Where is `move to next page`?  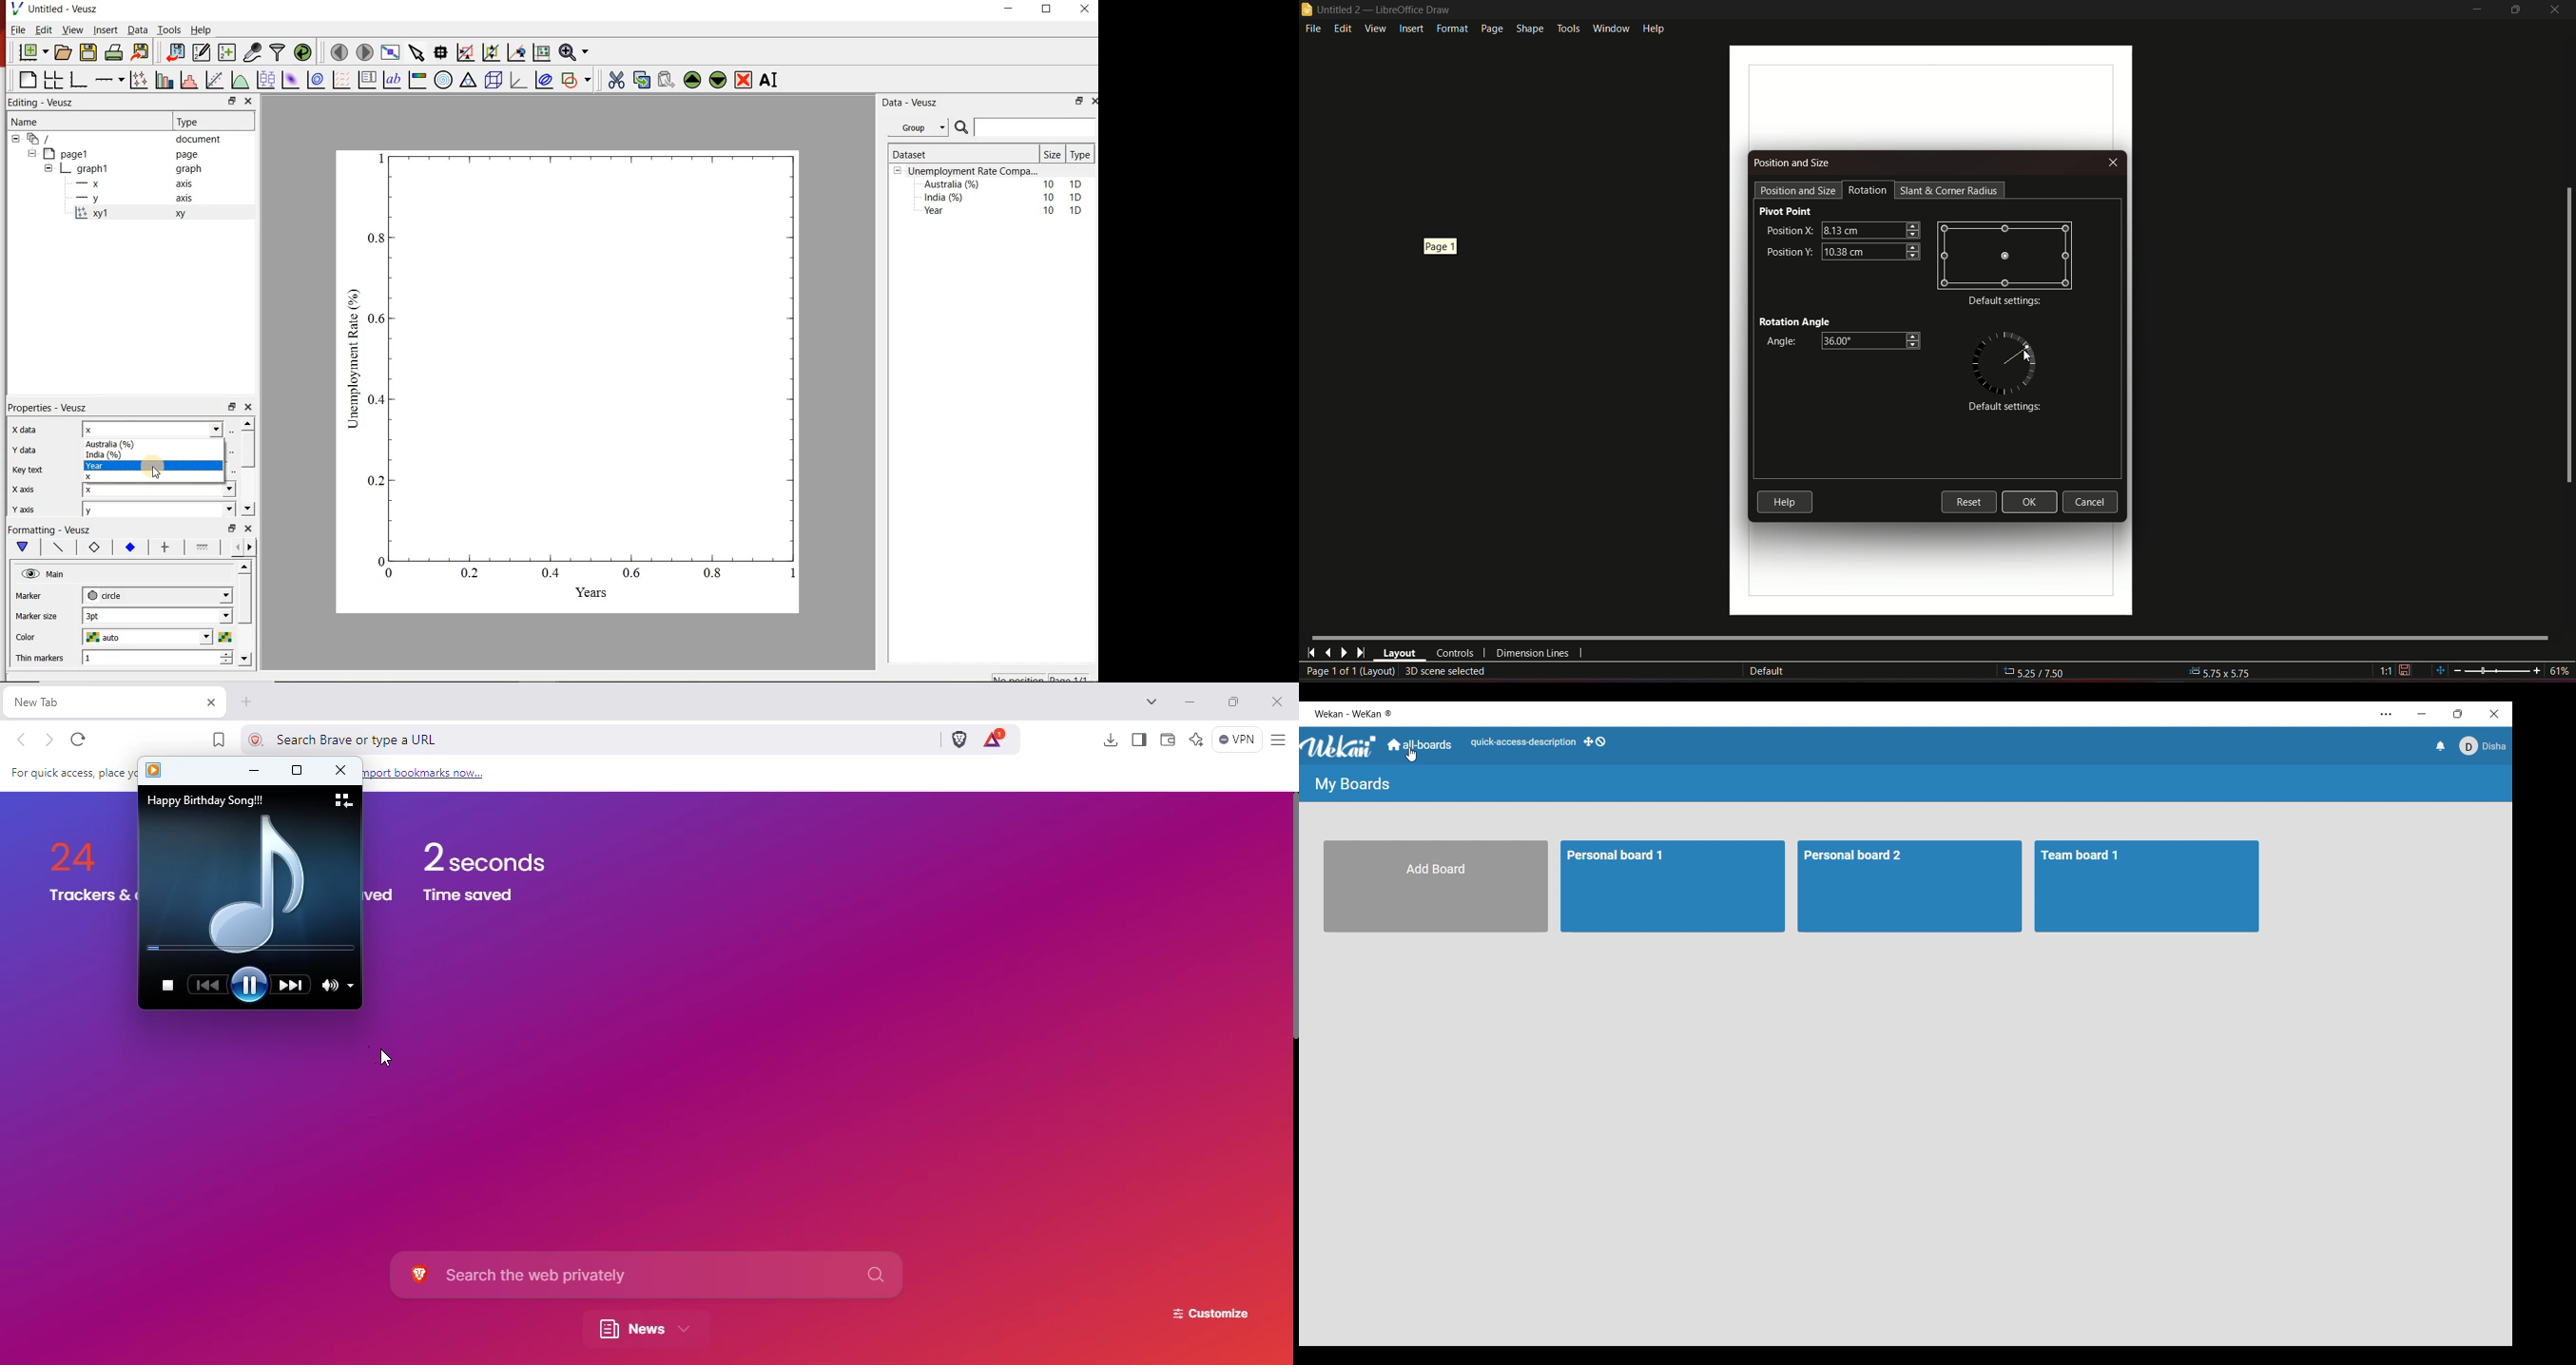
move to next page is located at coordinates (366, 52).